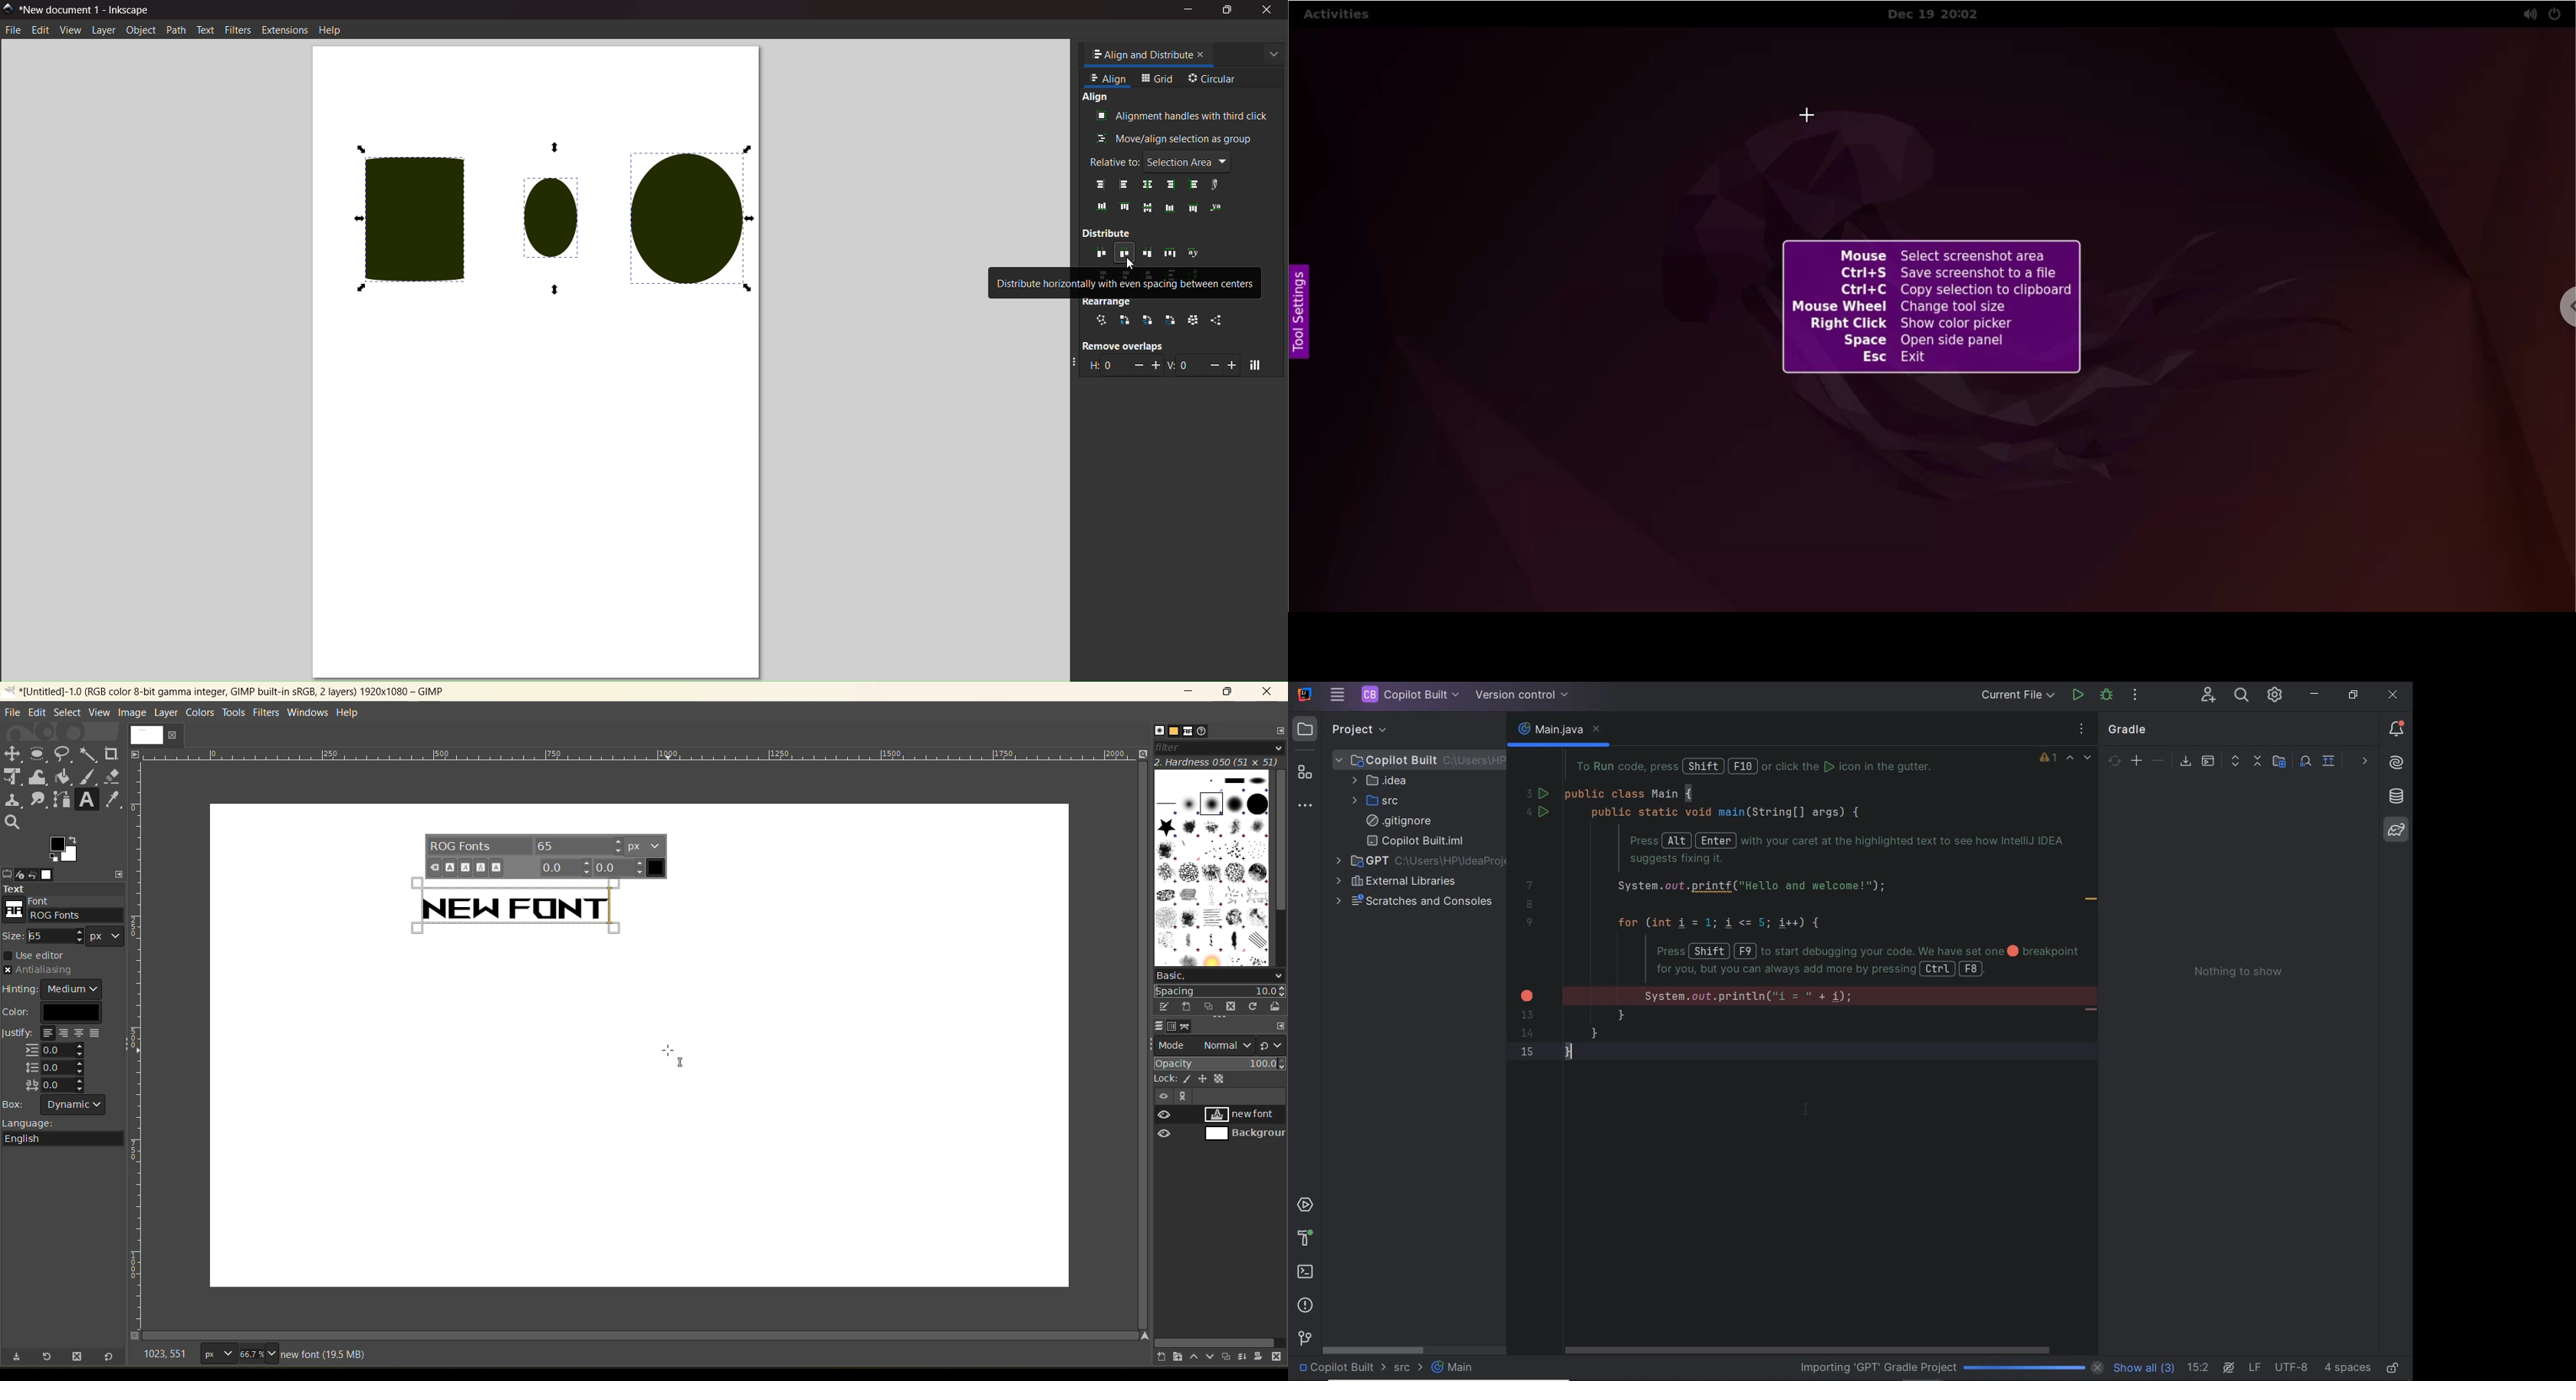  I want to click on rearrange, so click(1109, 304).